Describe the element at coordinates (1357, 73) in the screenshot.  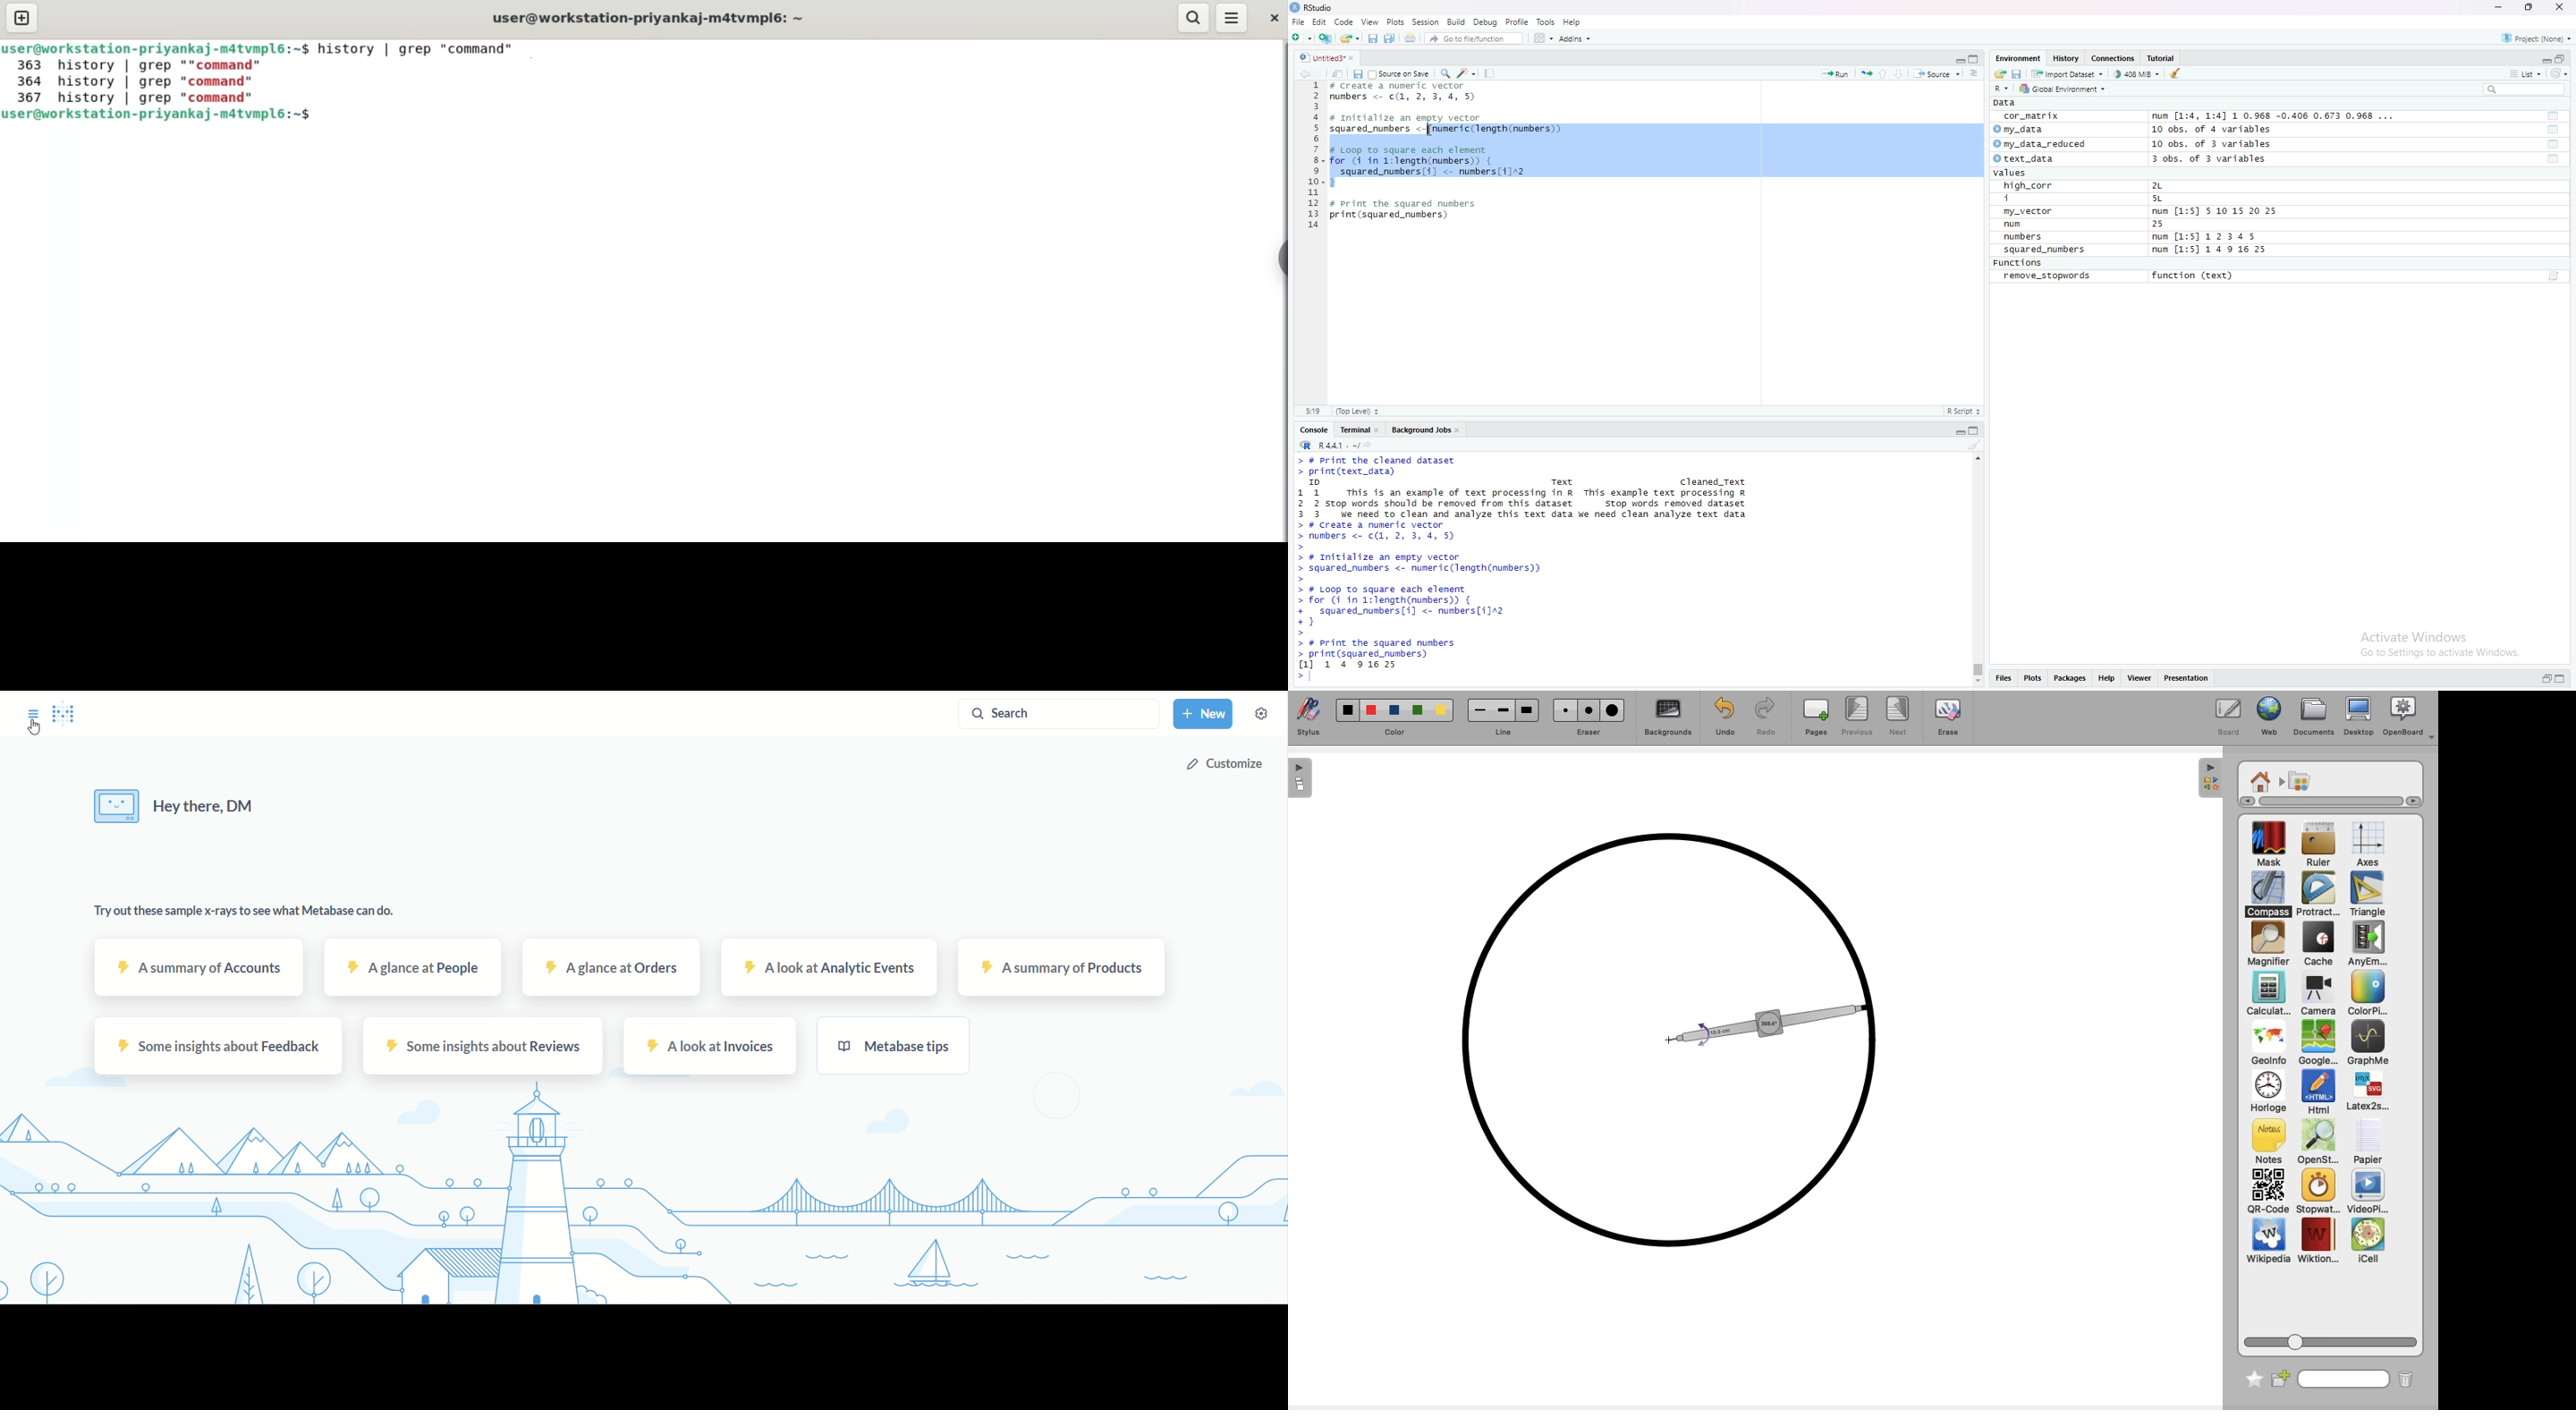
I see `save` at that location.